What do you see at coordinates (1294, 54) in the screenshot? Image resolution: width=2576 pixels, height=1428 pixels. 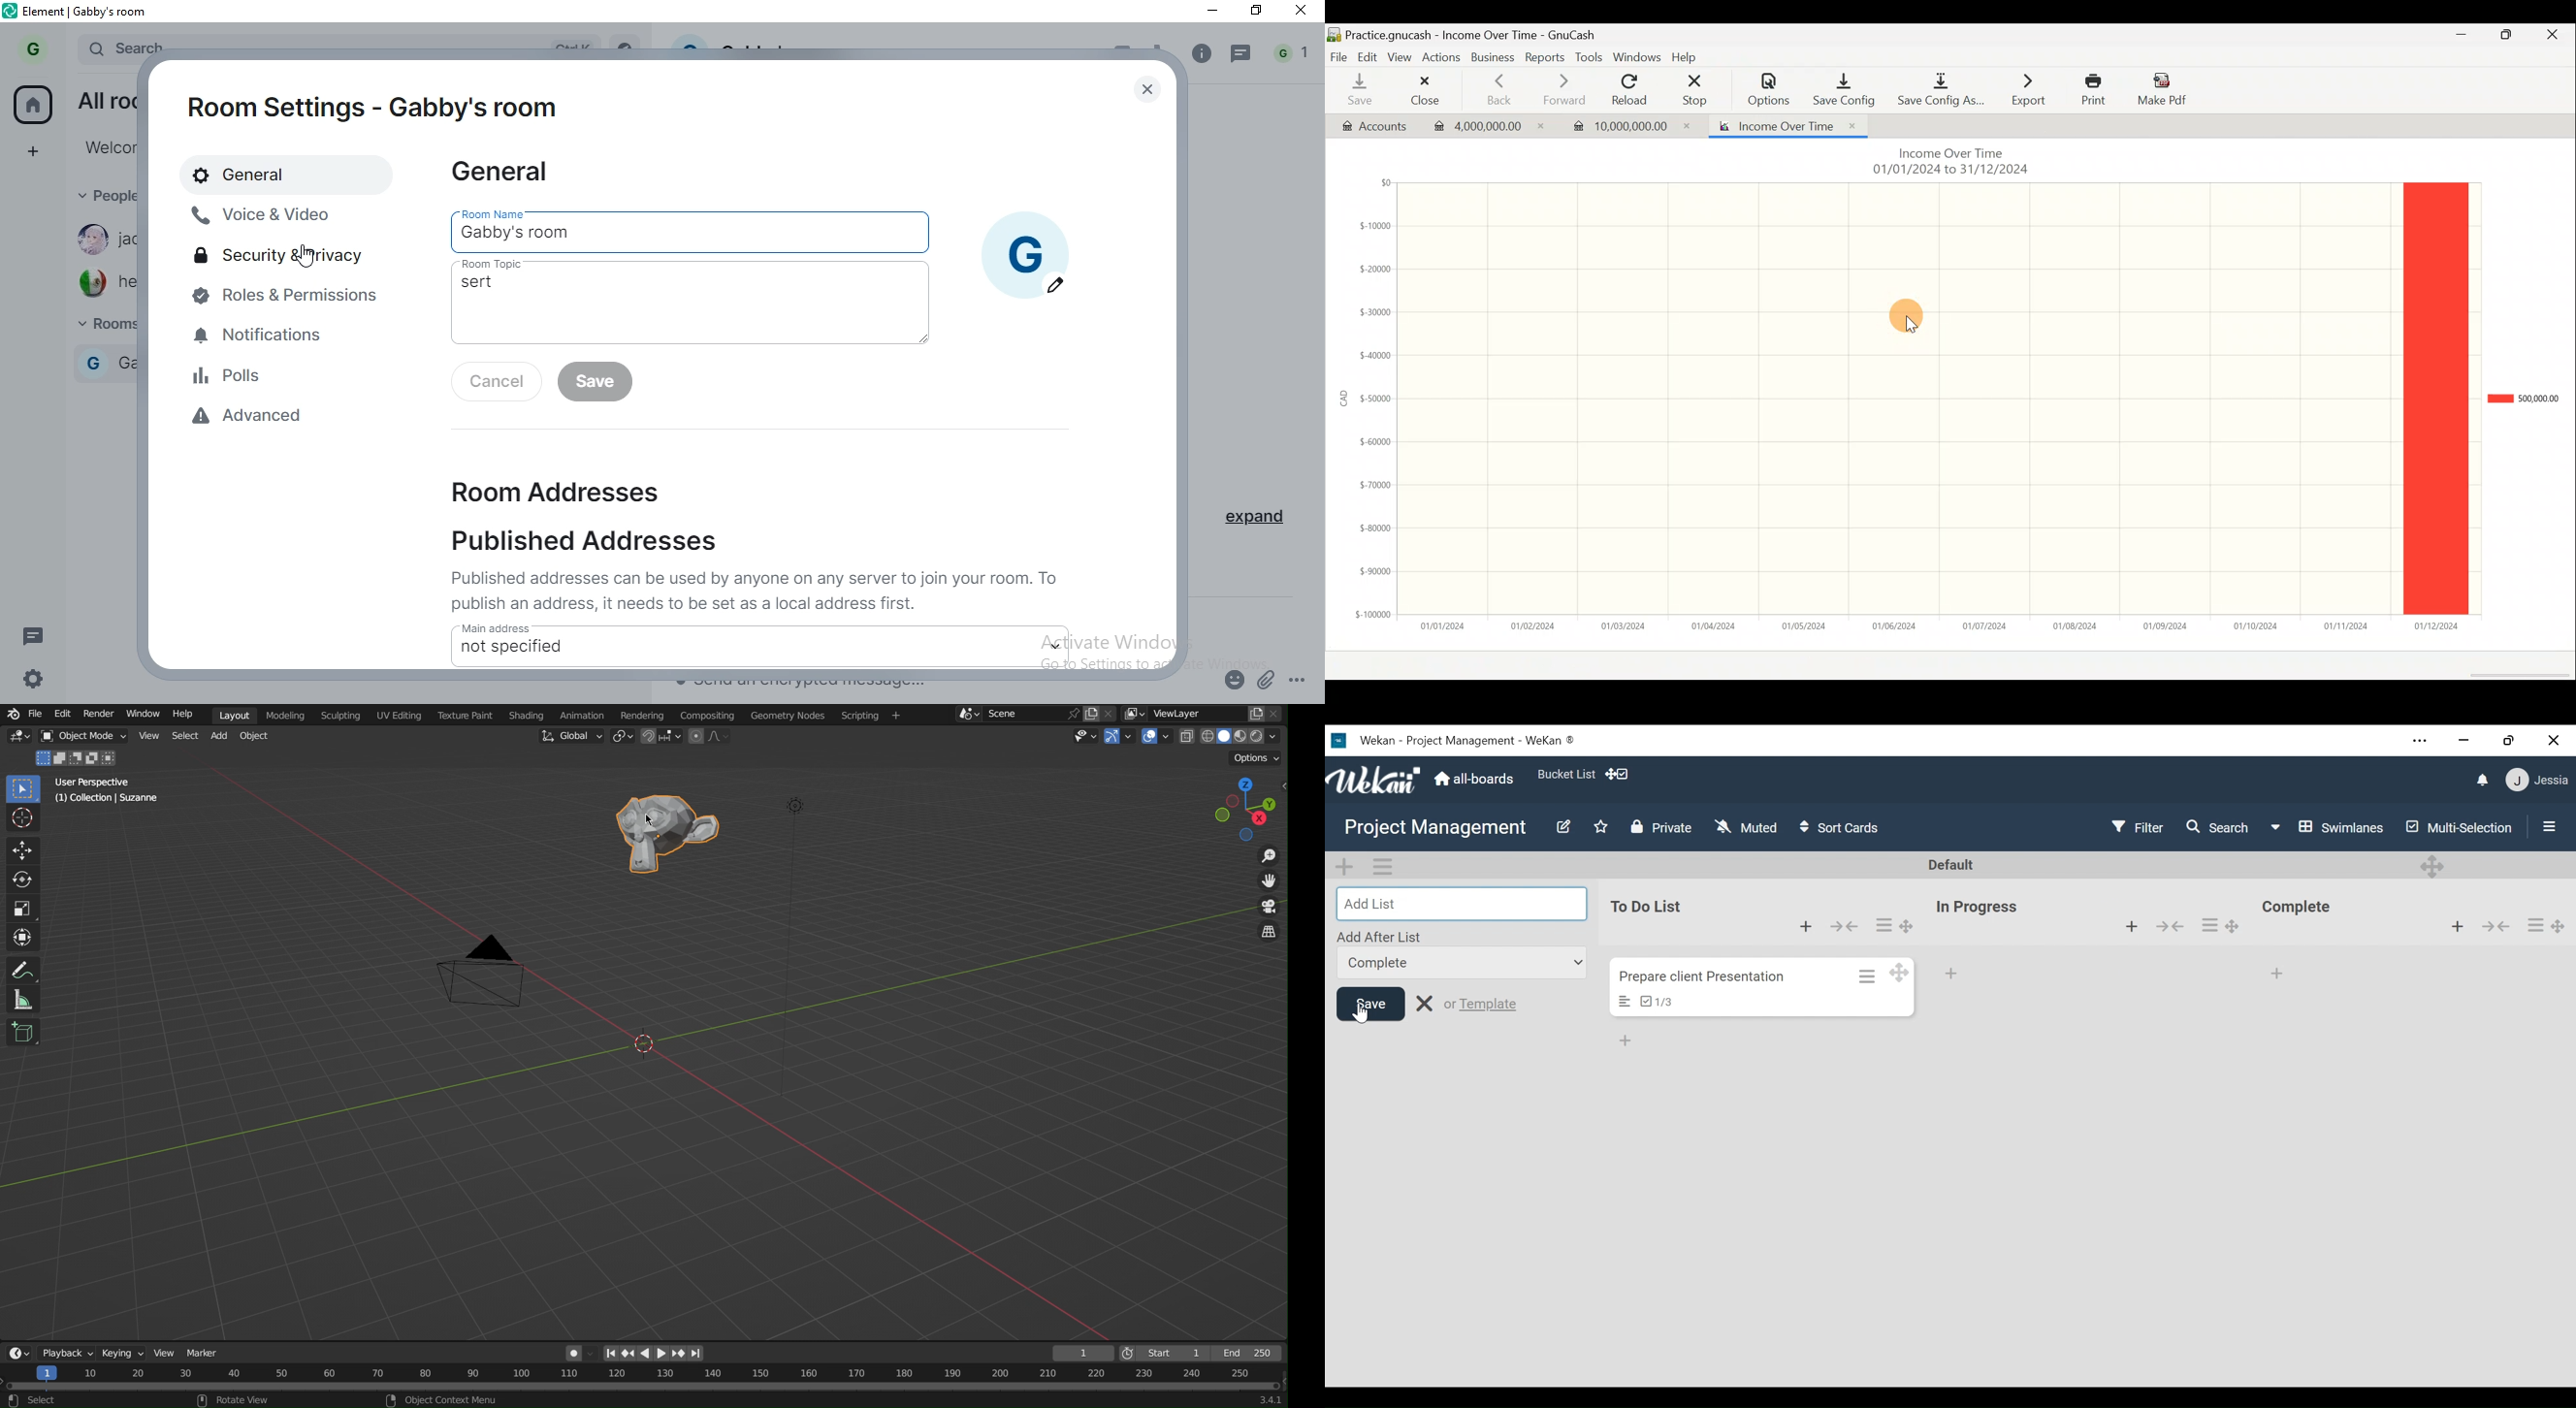 I see `notification` at bounding box center [1294, 54].